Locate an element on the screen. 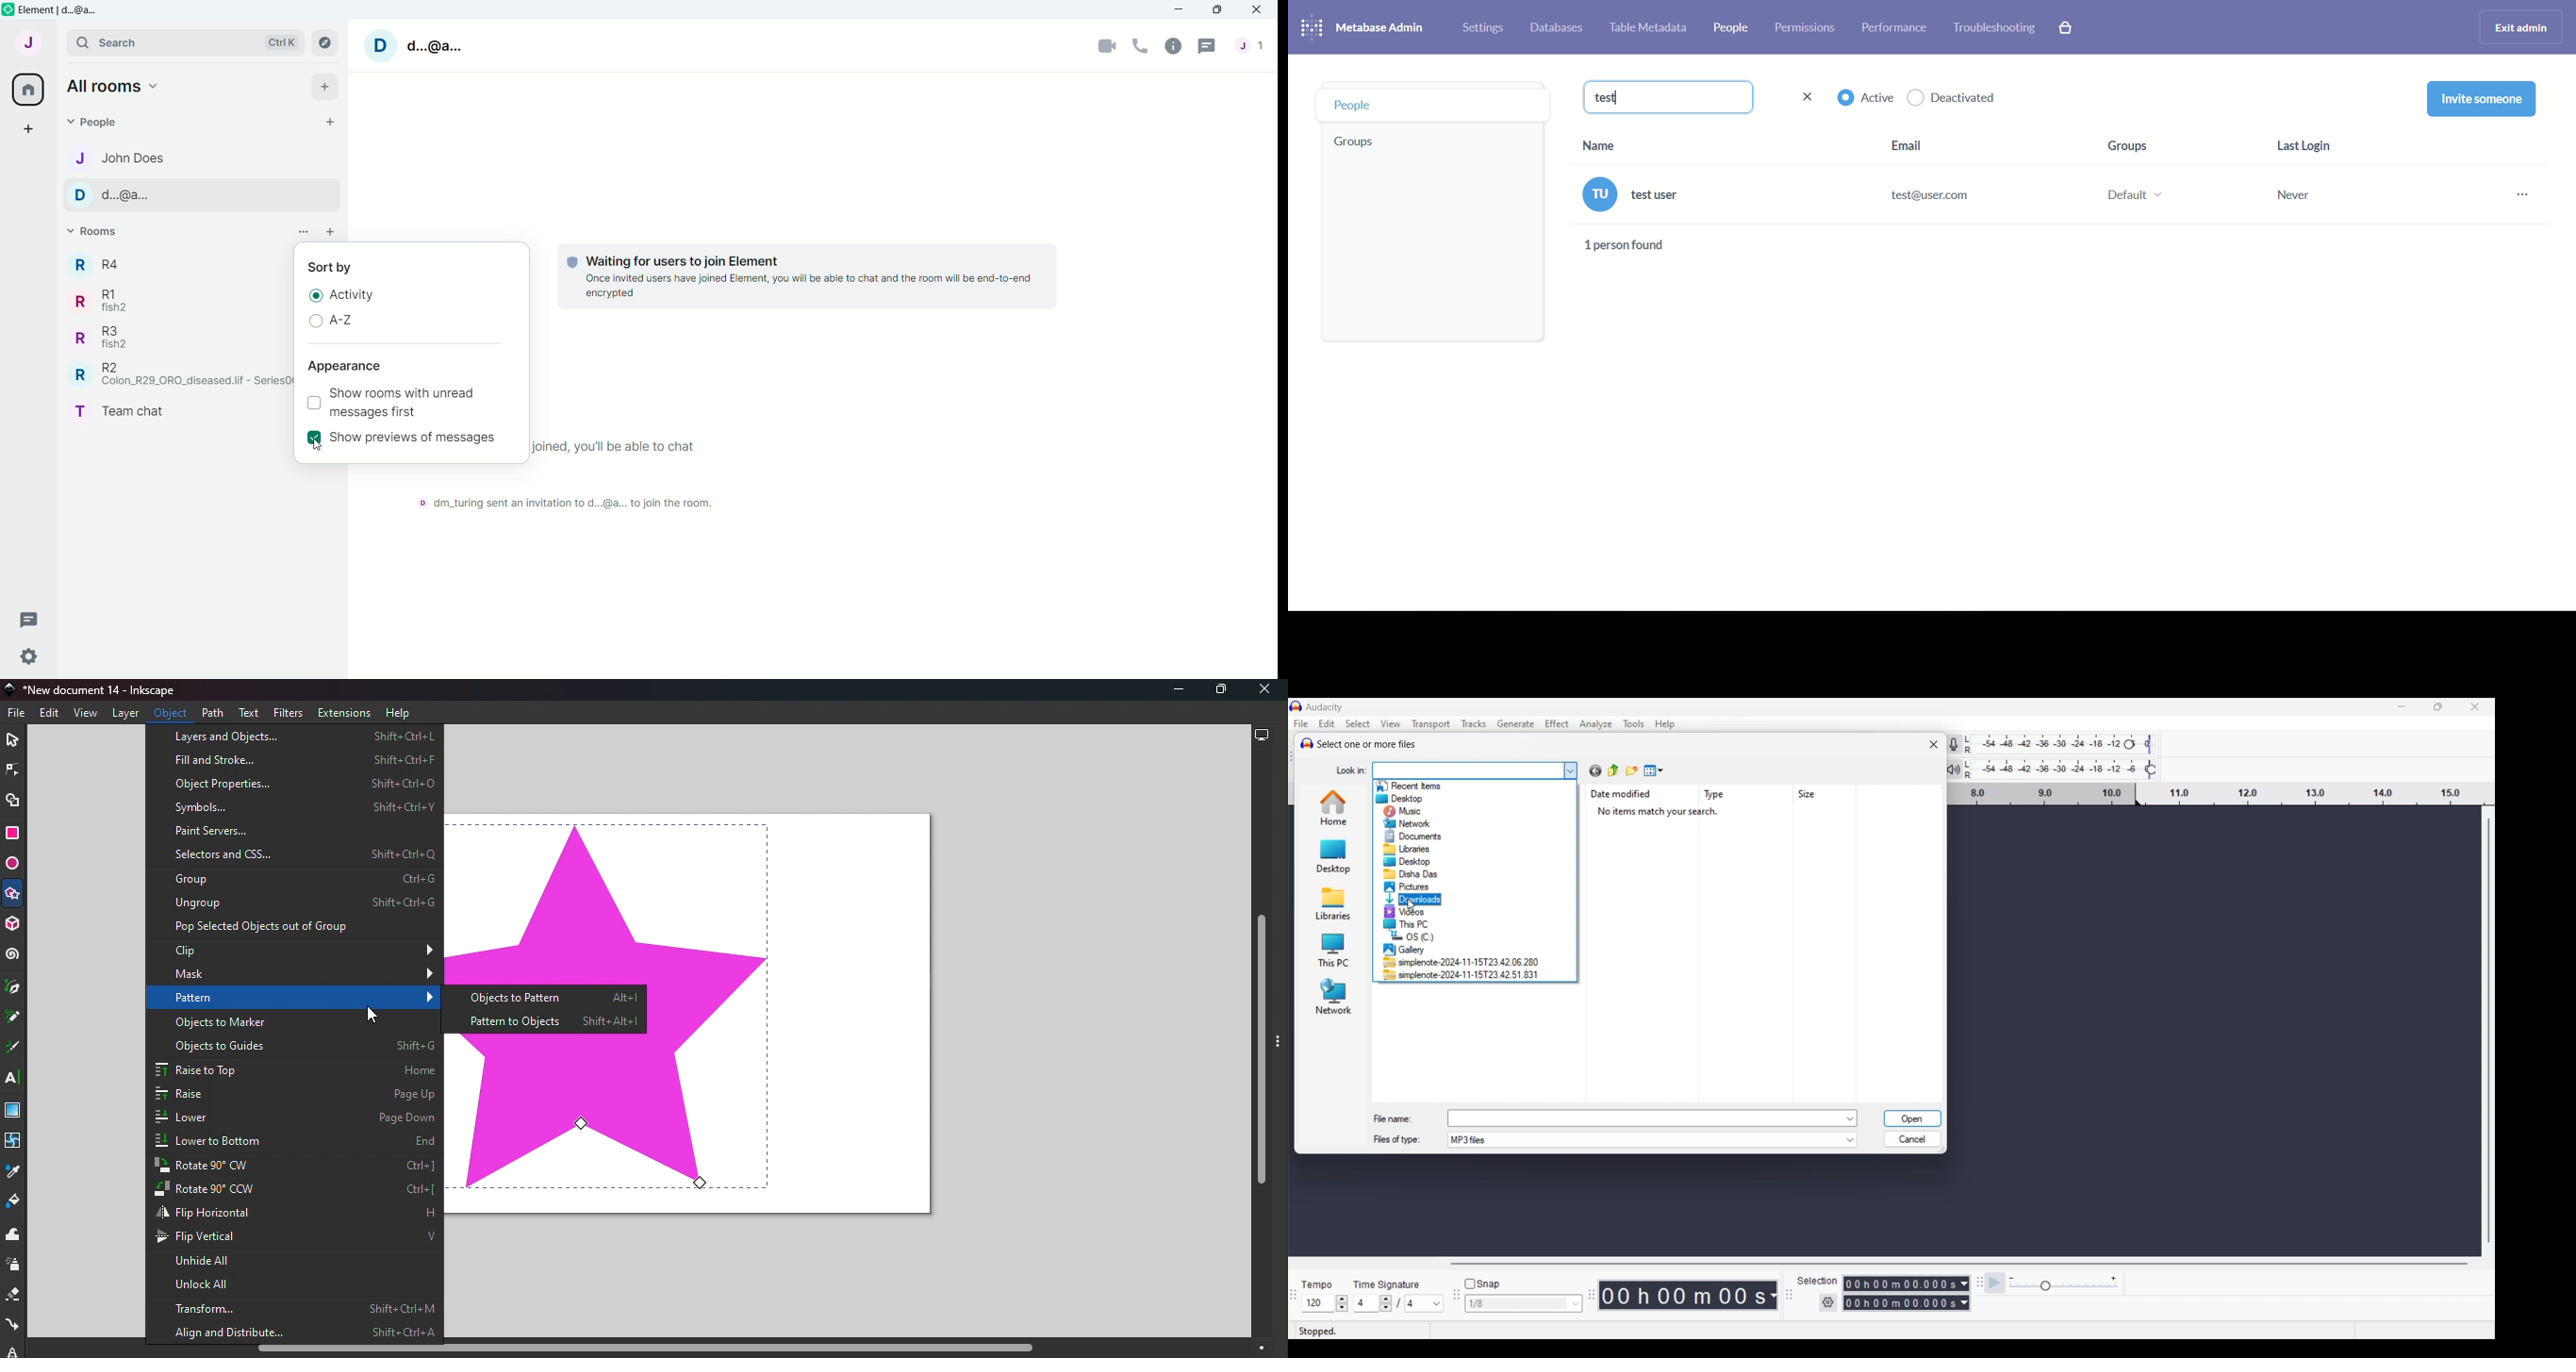 This screenshot has height=1372, width=2576. databases is located at coordinates (1560, 29).